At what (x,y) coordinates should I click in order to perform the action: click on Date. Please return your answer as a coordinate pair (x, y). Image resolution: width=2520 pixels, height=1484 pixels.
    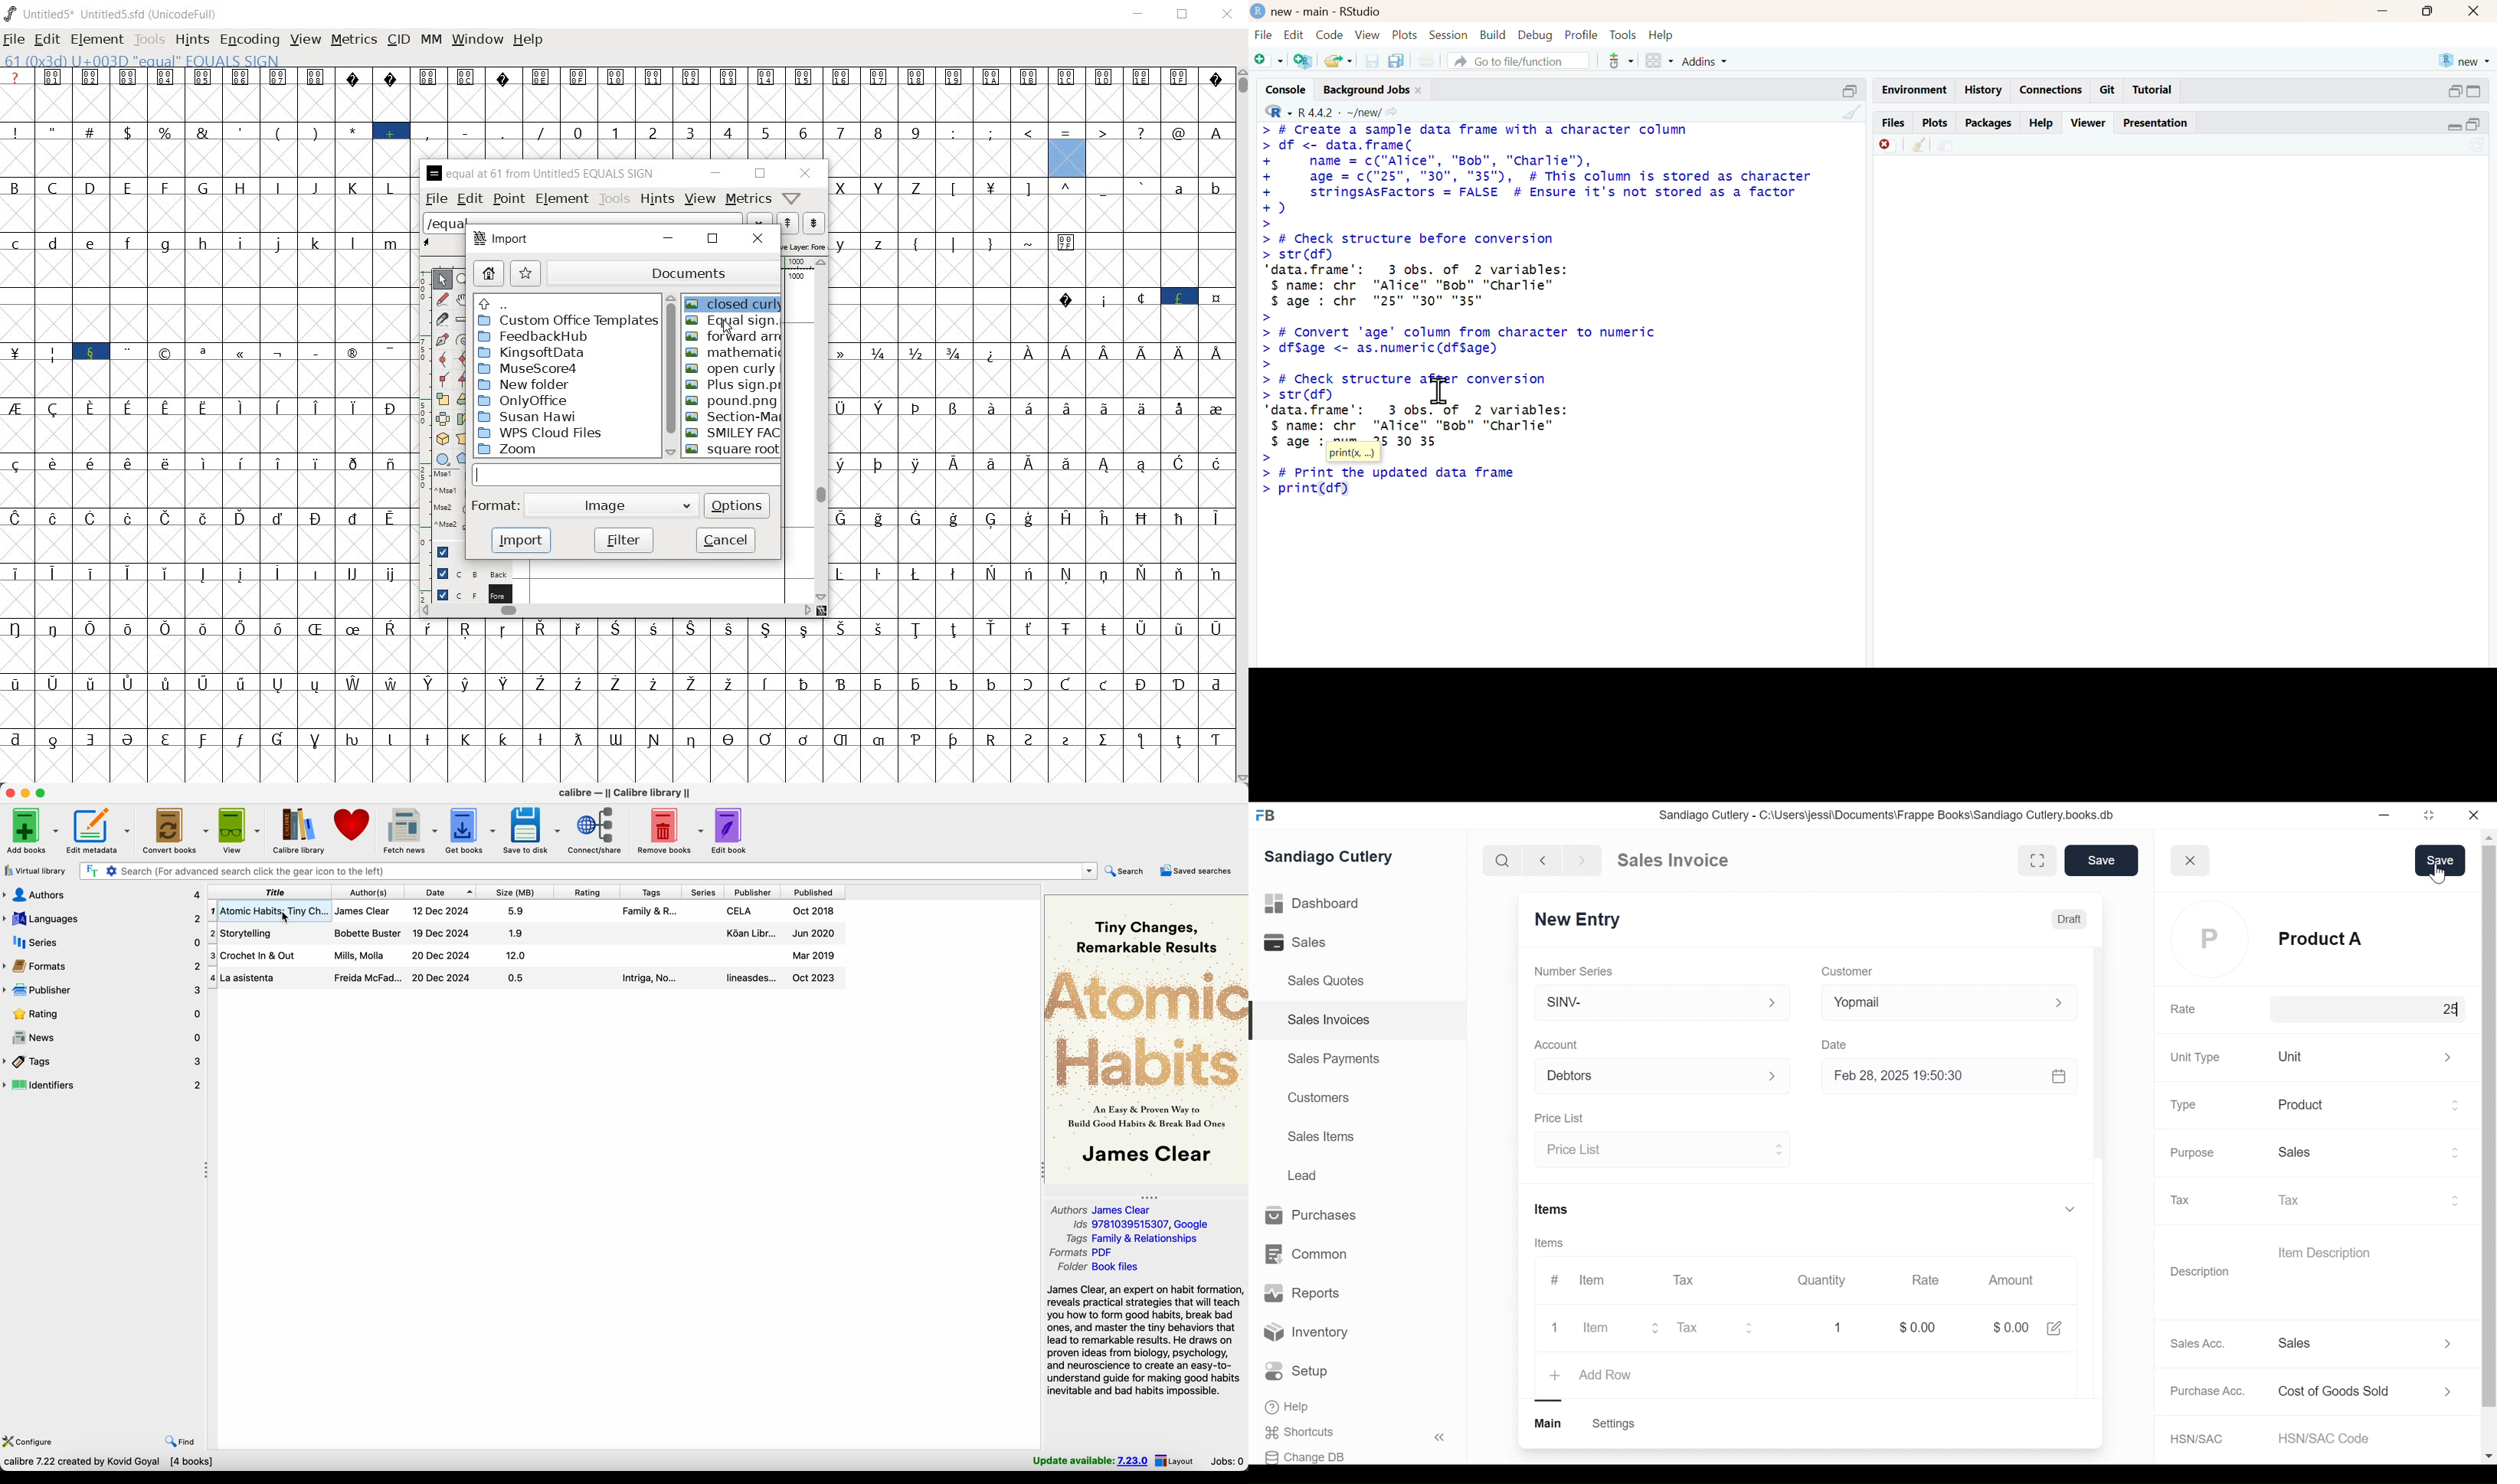
    Looking at the image, I should click on (1836, 1043).